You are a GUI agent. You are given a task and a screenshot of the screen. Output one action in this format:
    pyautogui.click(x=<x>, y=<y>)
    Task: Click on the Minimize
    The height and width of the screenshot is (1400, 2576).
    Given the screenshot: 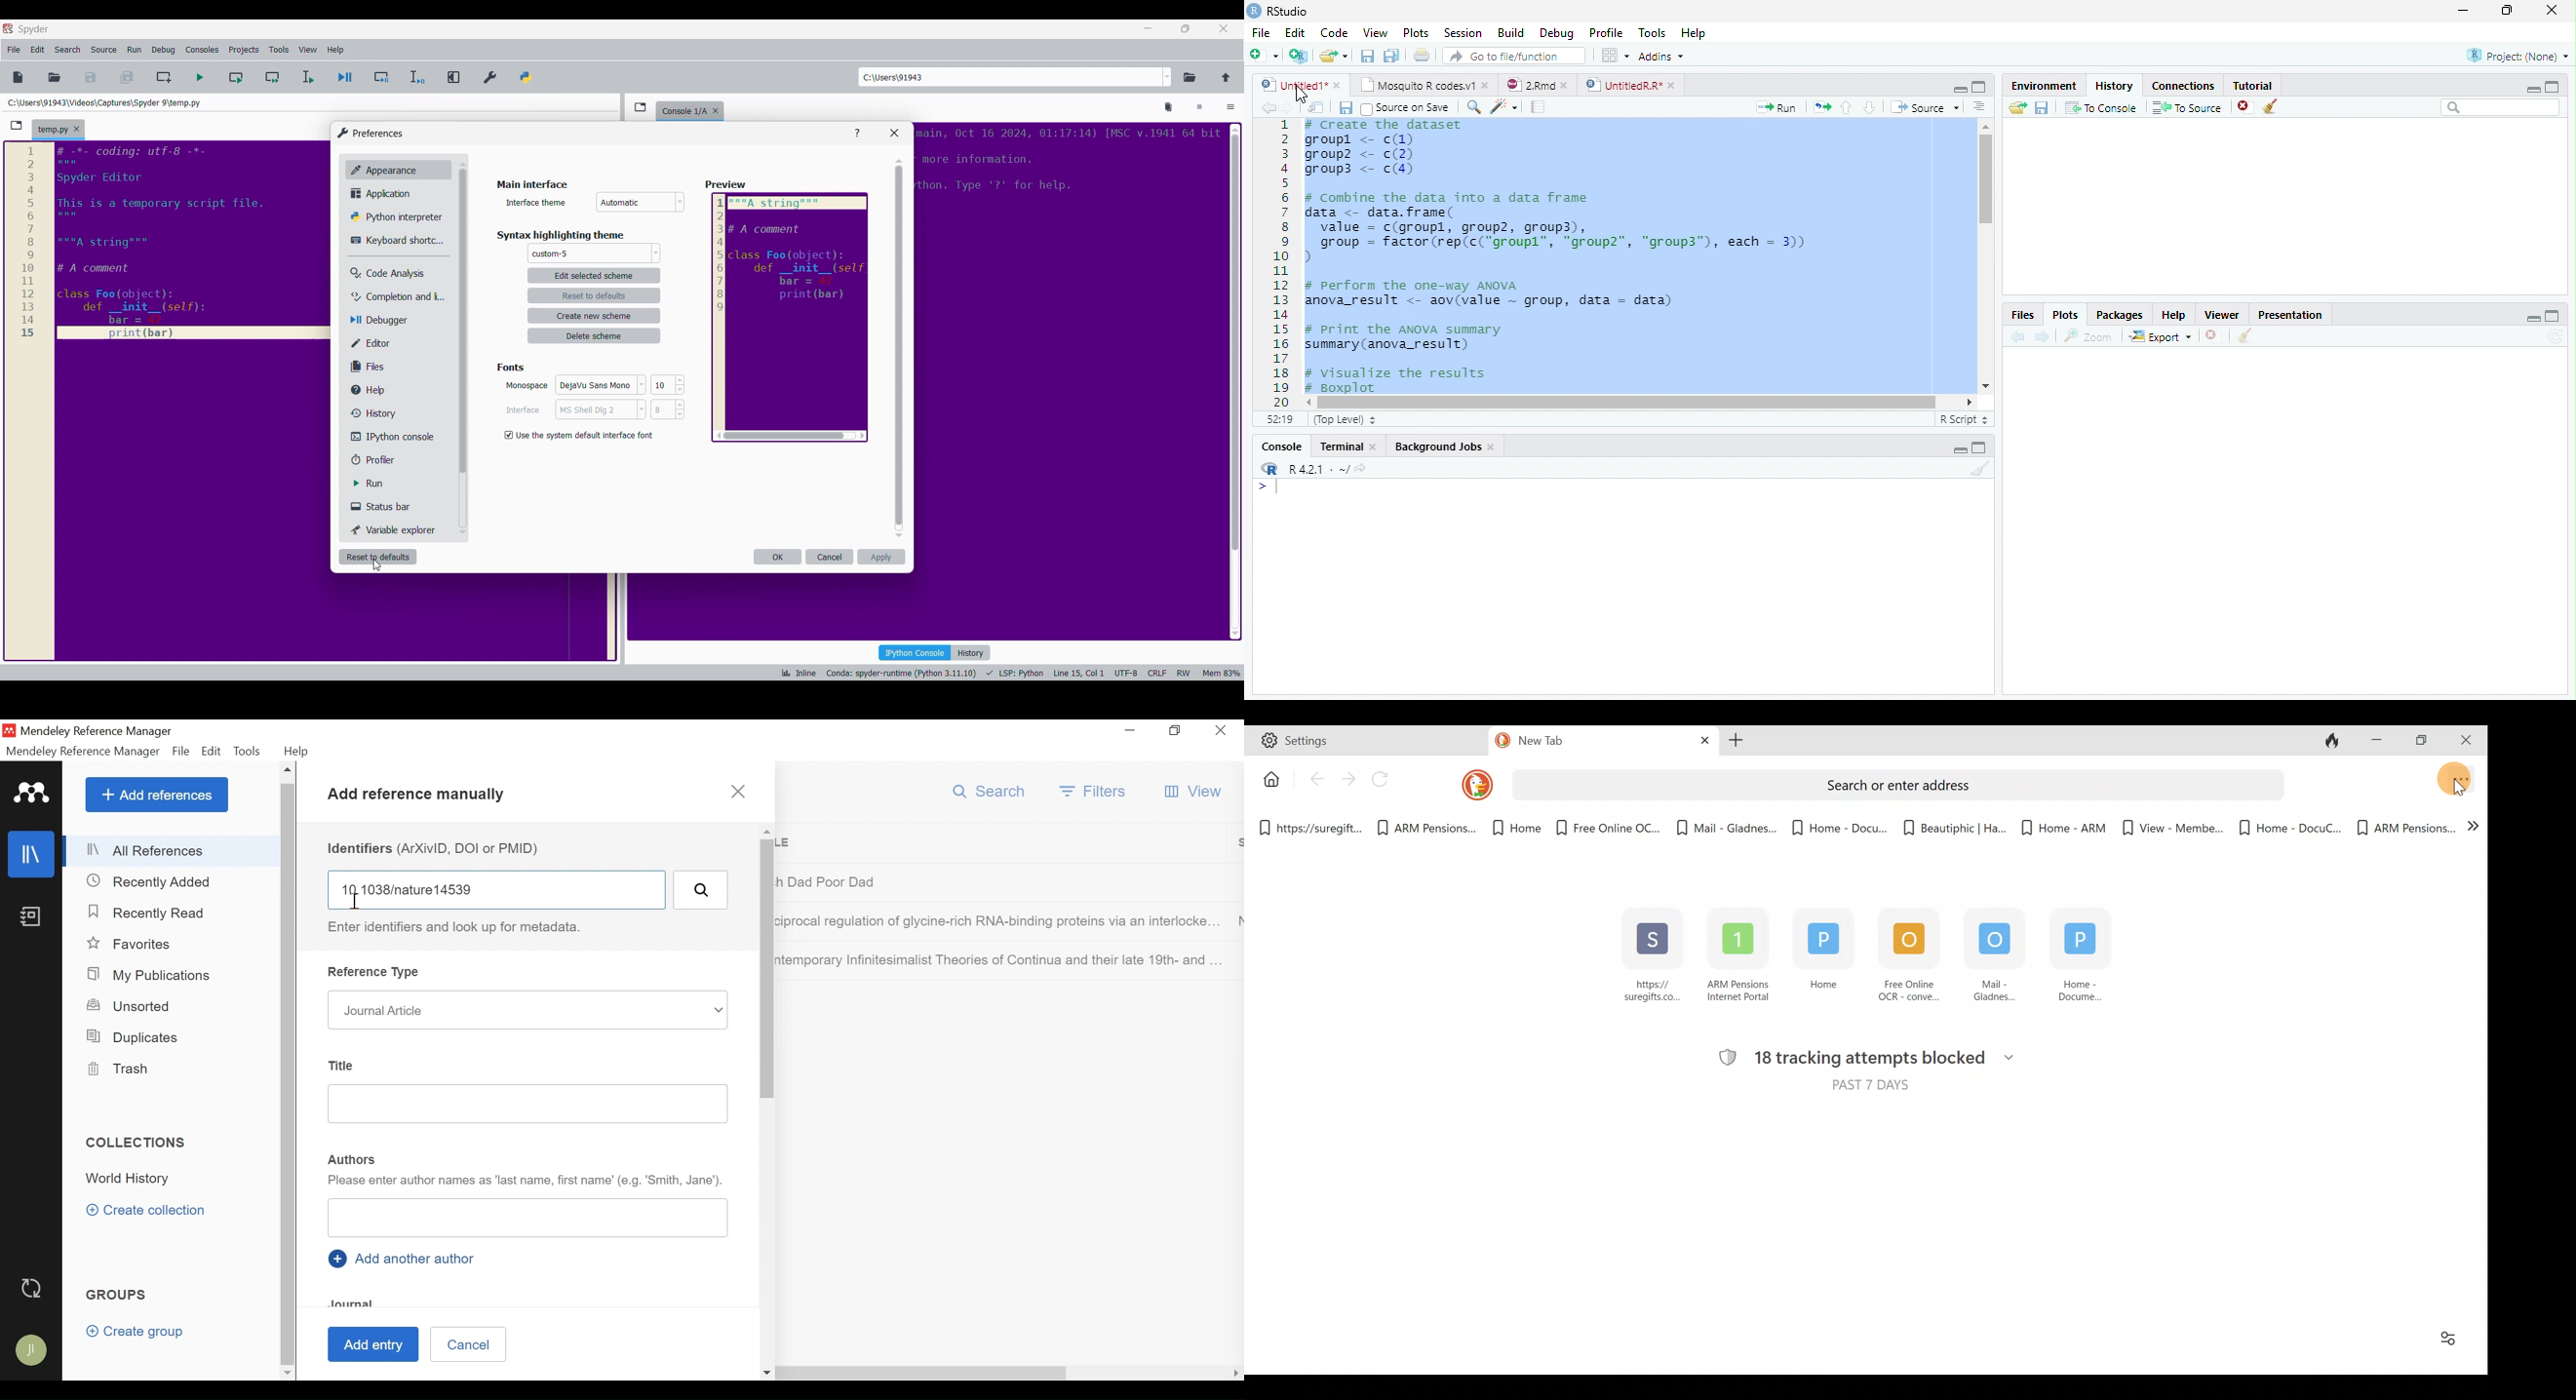 What is the action you would take?
    pyautogui.click(x=1149, y=29)
    